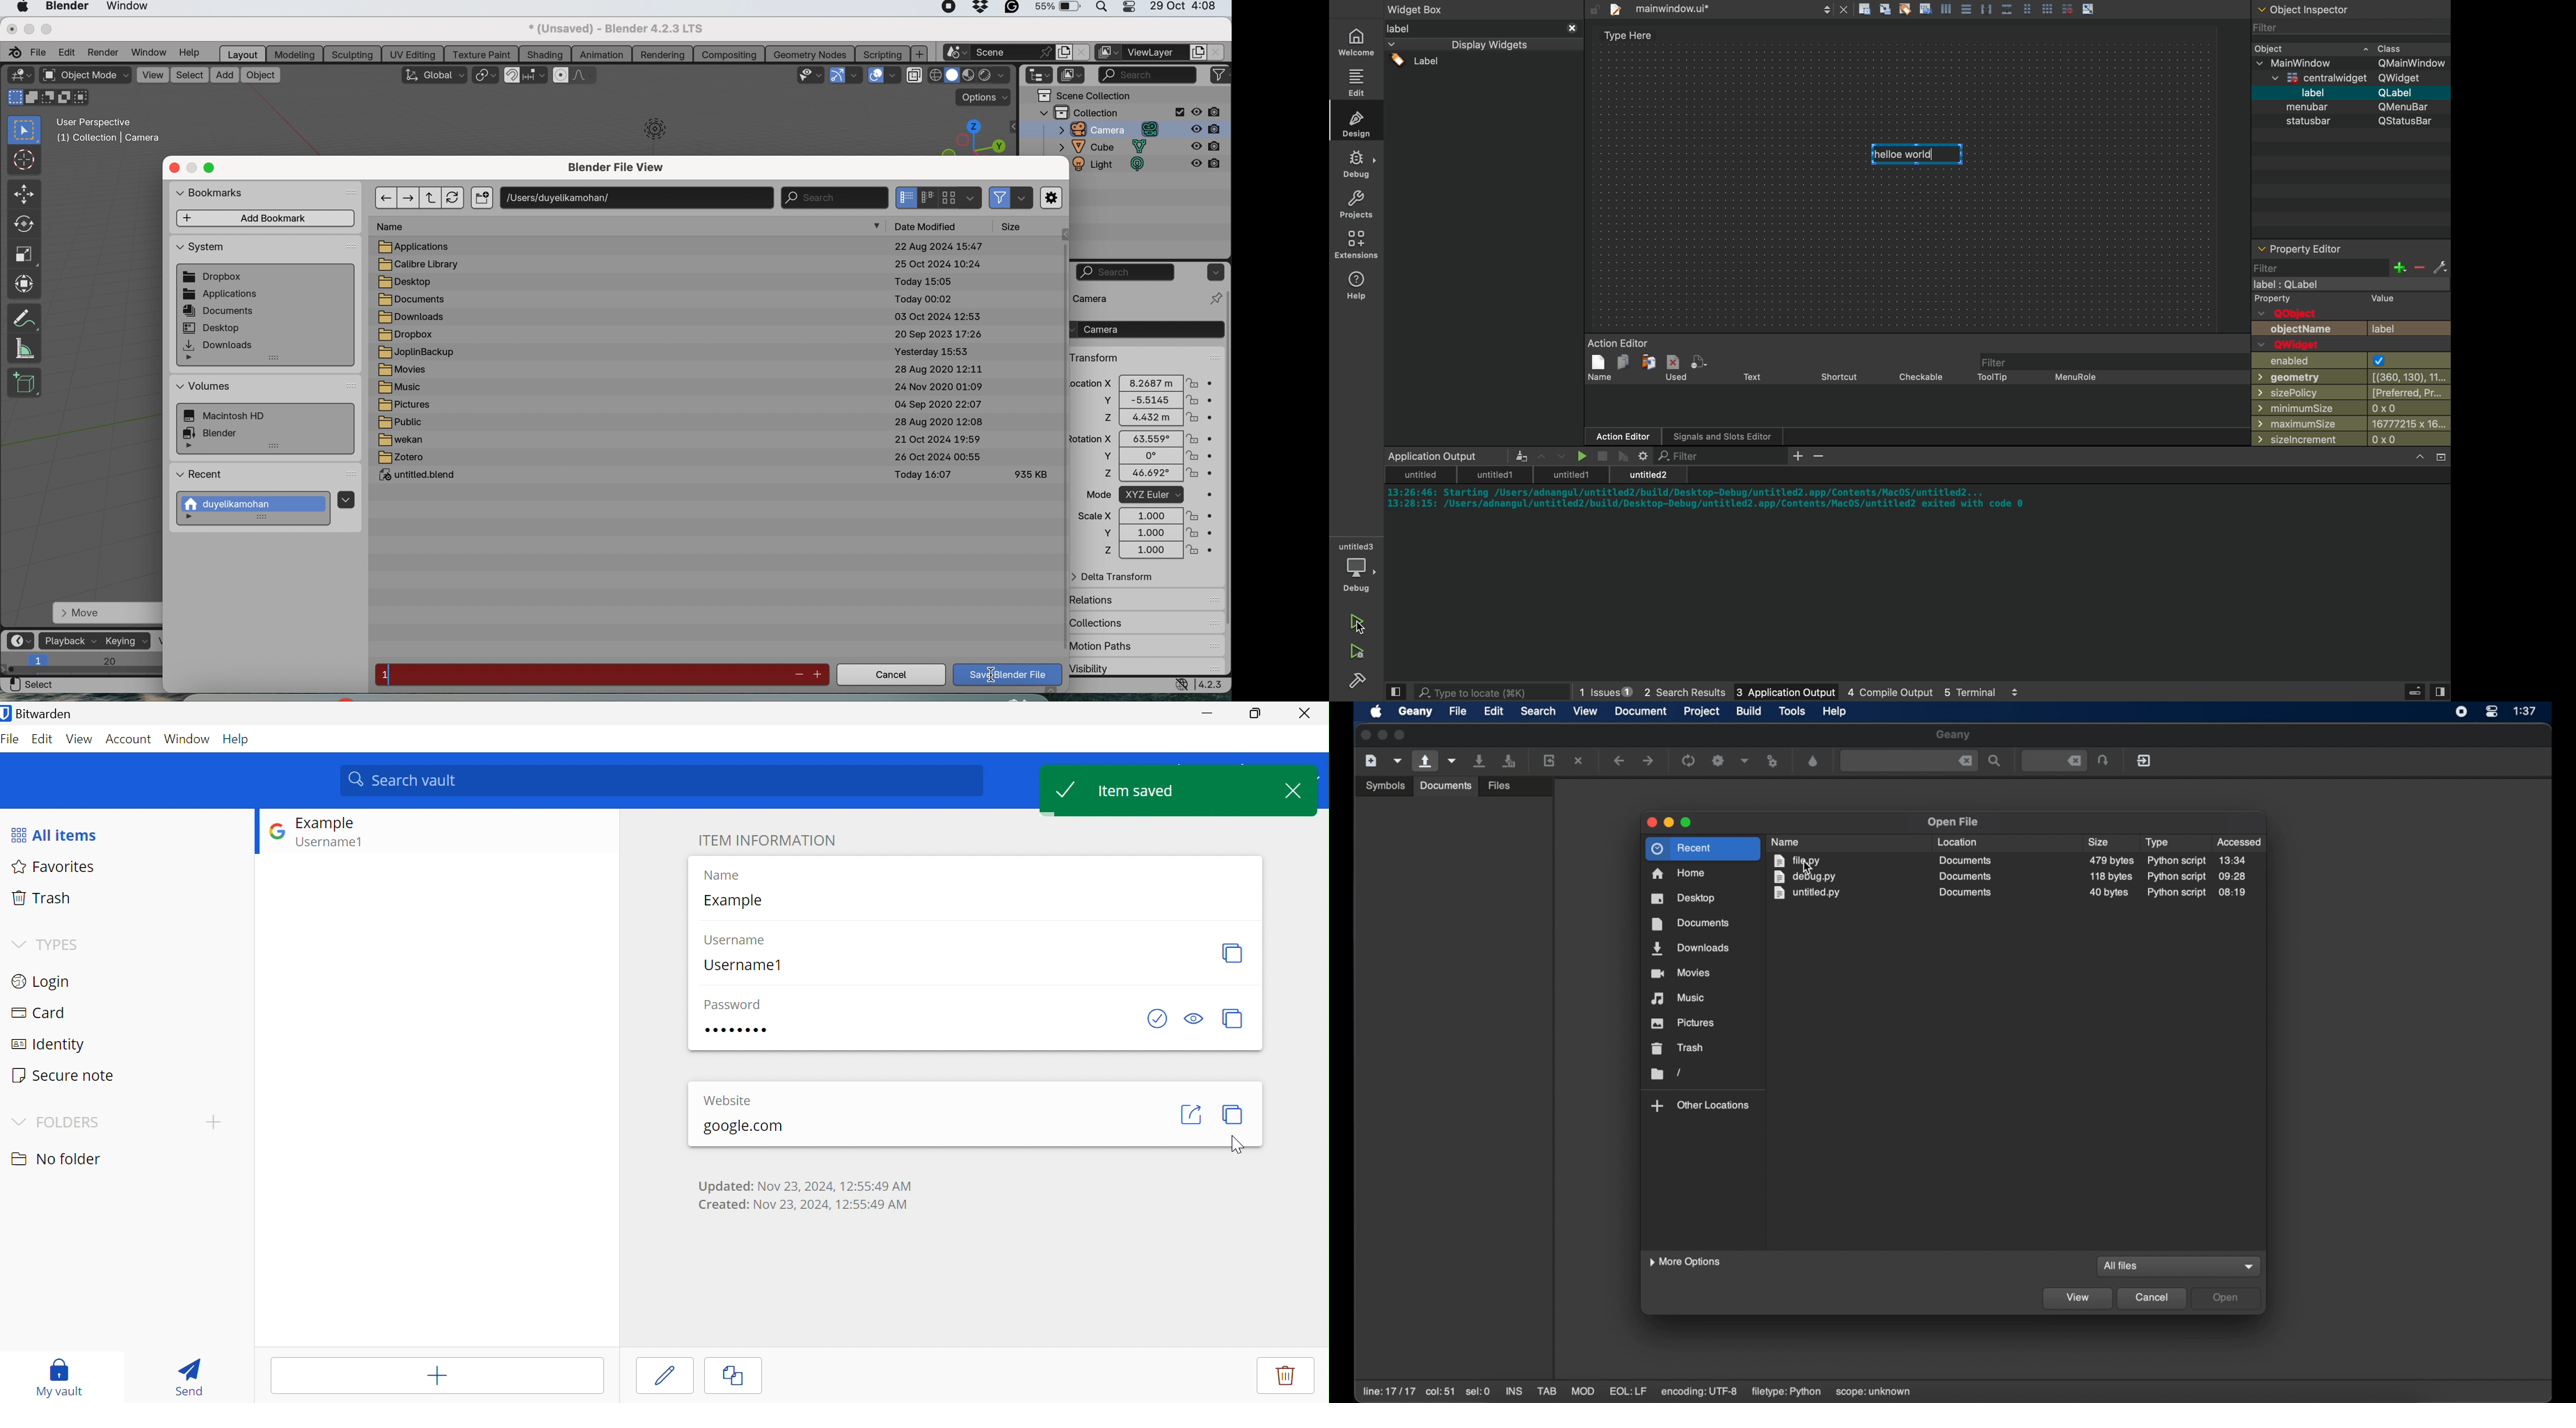  I want to click on compile the current file, so click(1689, 760).